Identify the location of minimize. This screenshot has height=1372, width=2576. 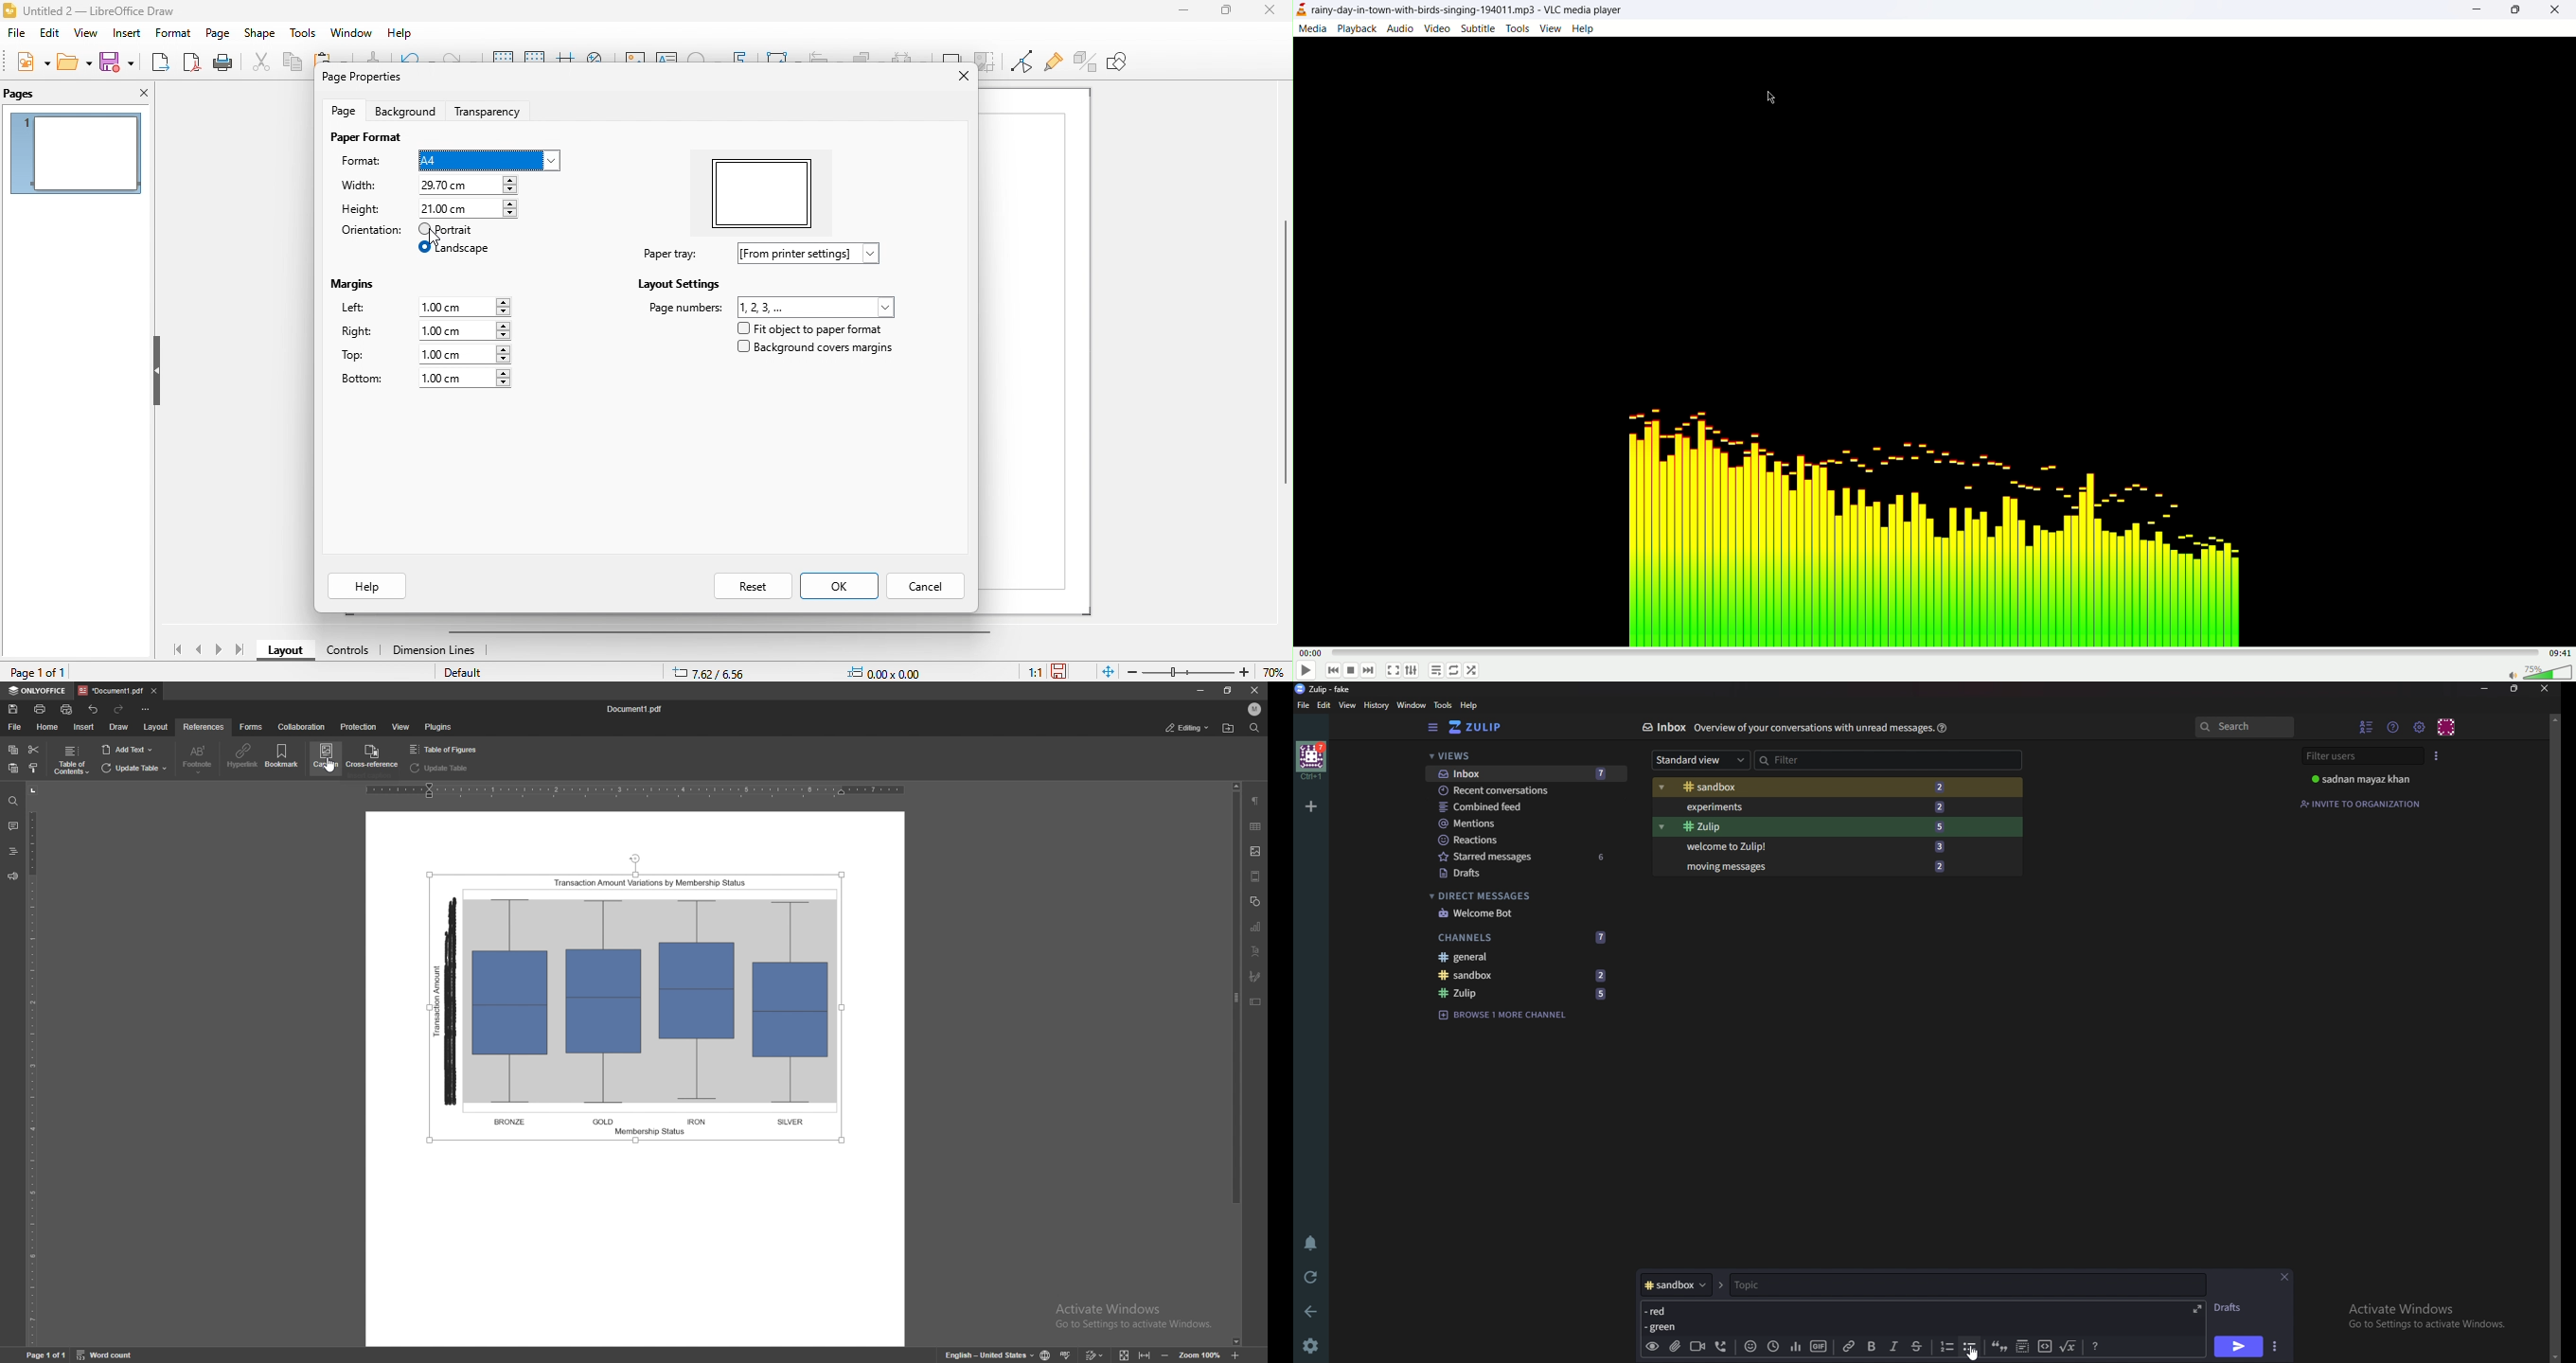
(1175, 18).